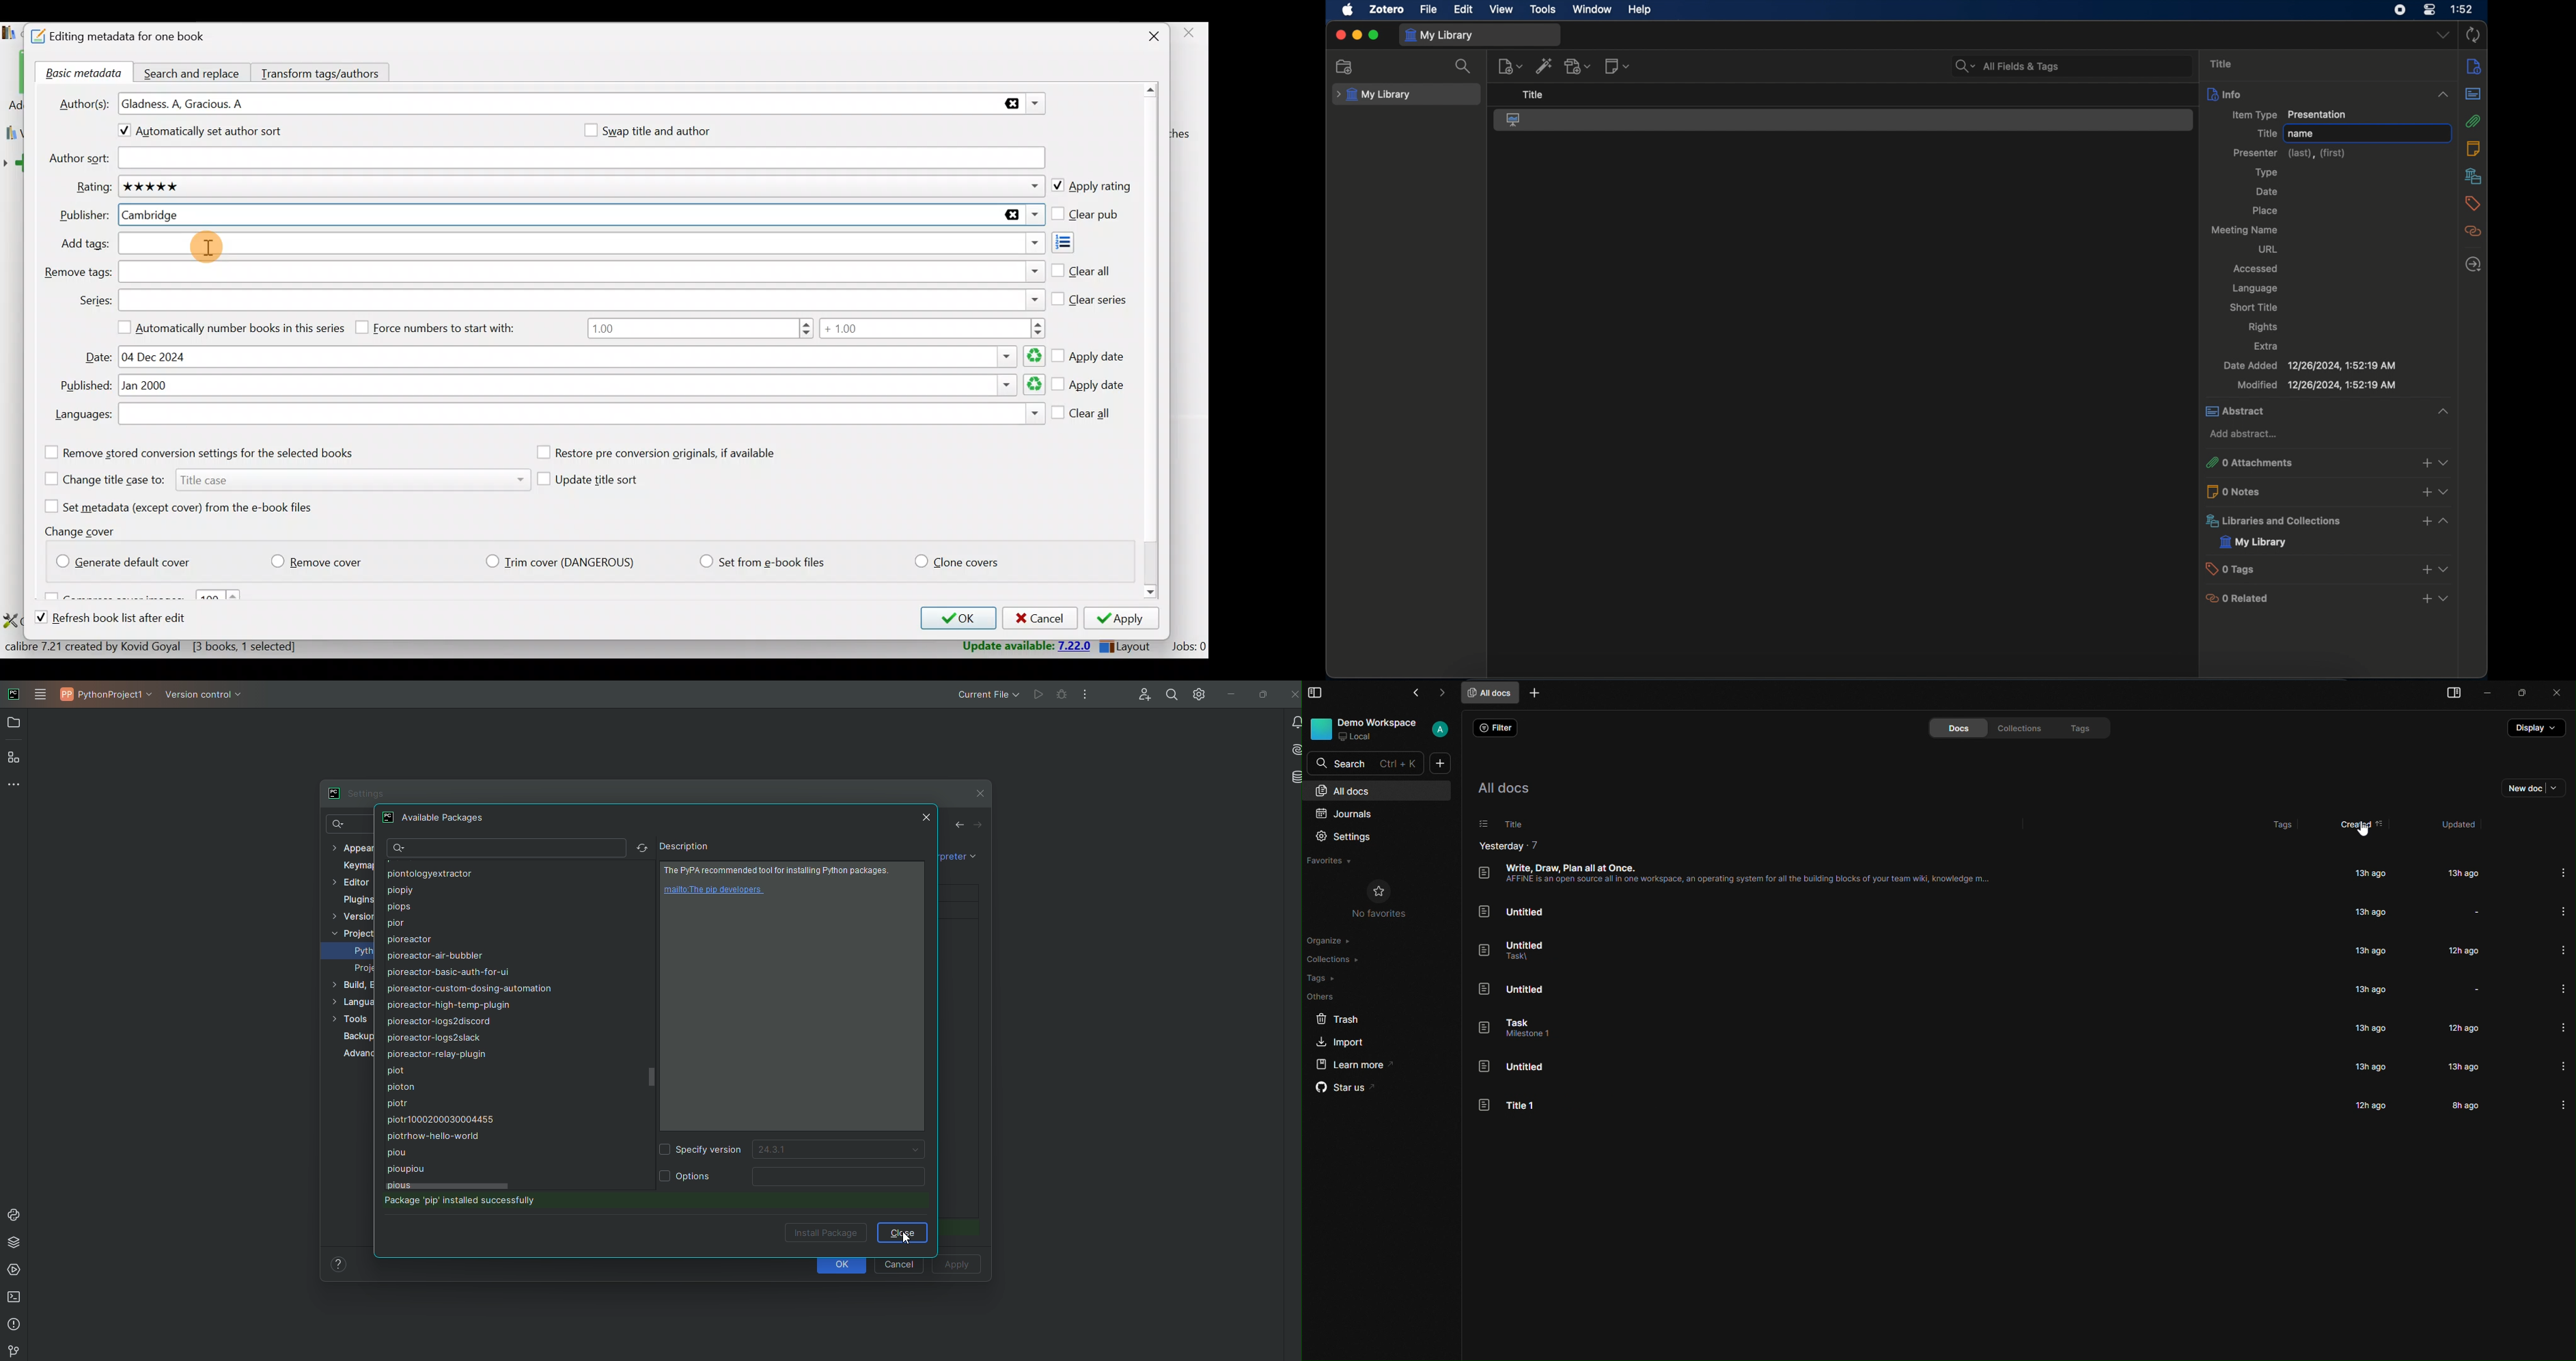  I want to click on title, so click(2265, 133).